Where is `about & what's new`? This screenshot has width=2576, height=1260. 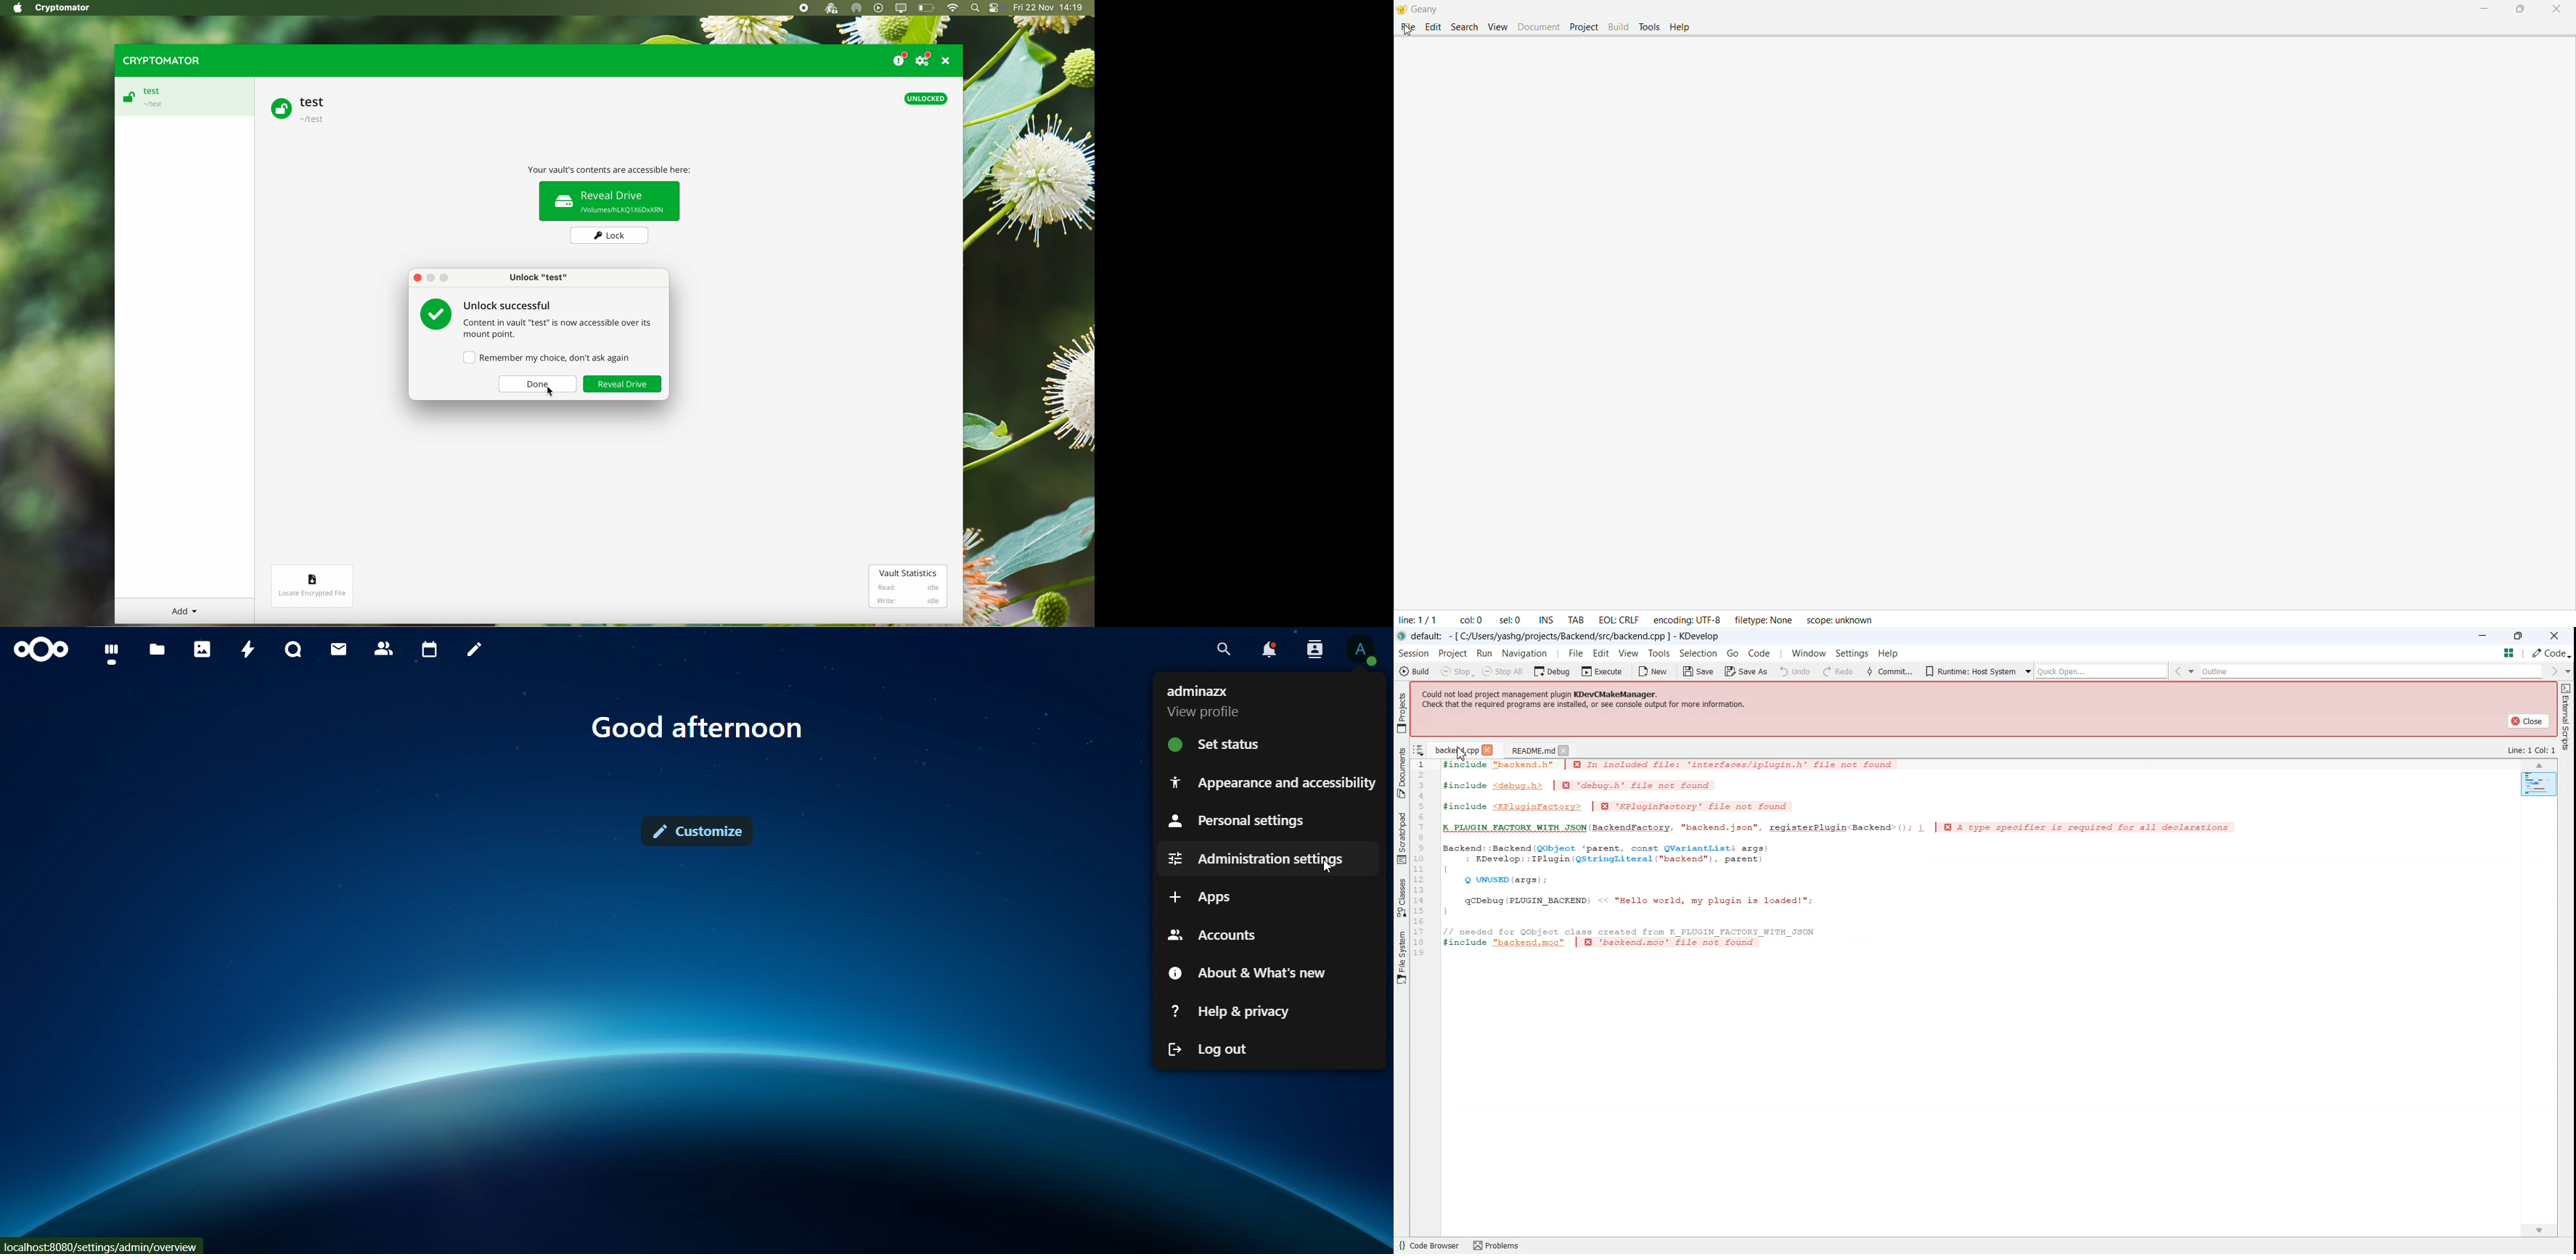 about & what's new is located at coordinates (1244, 973).